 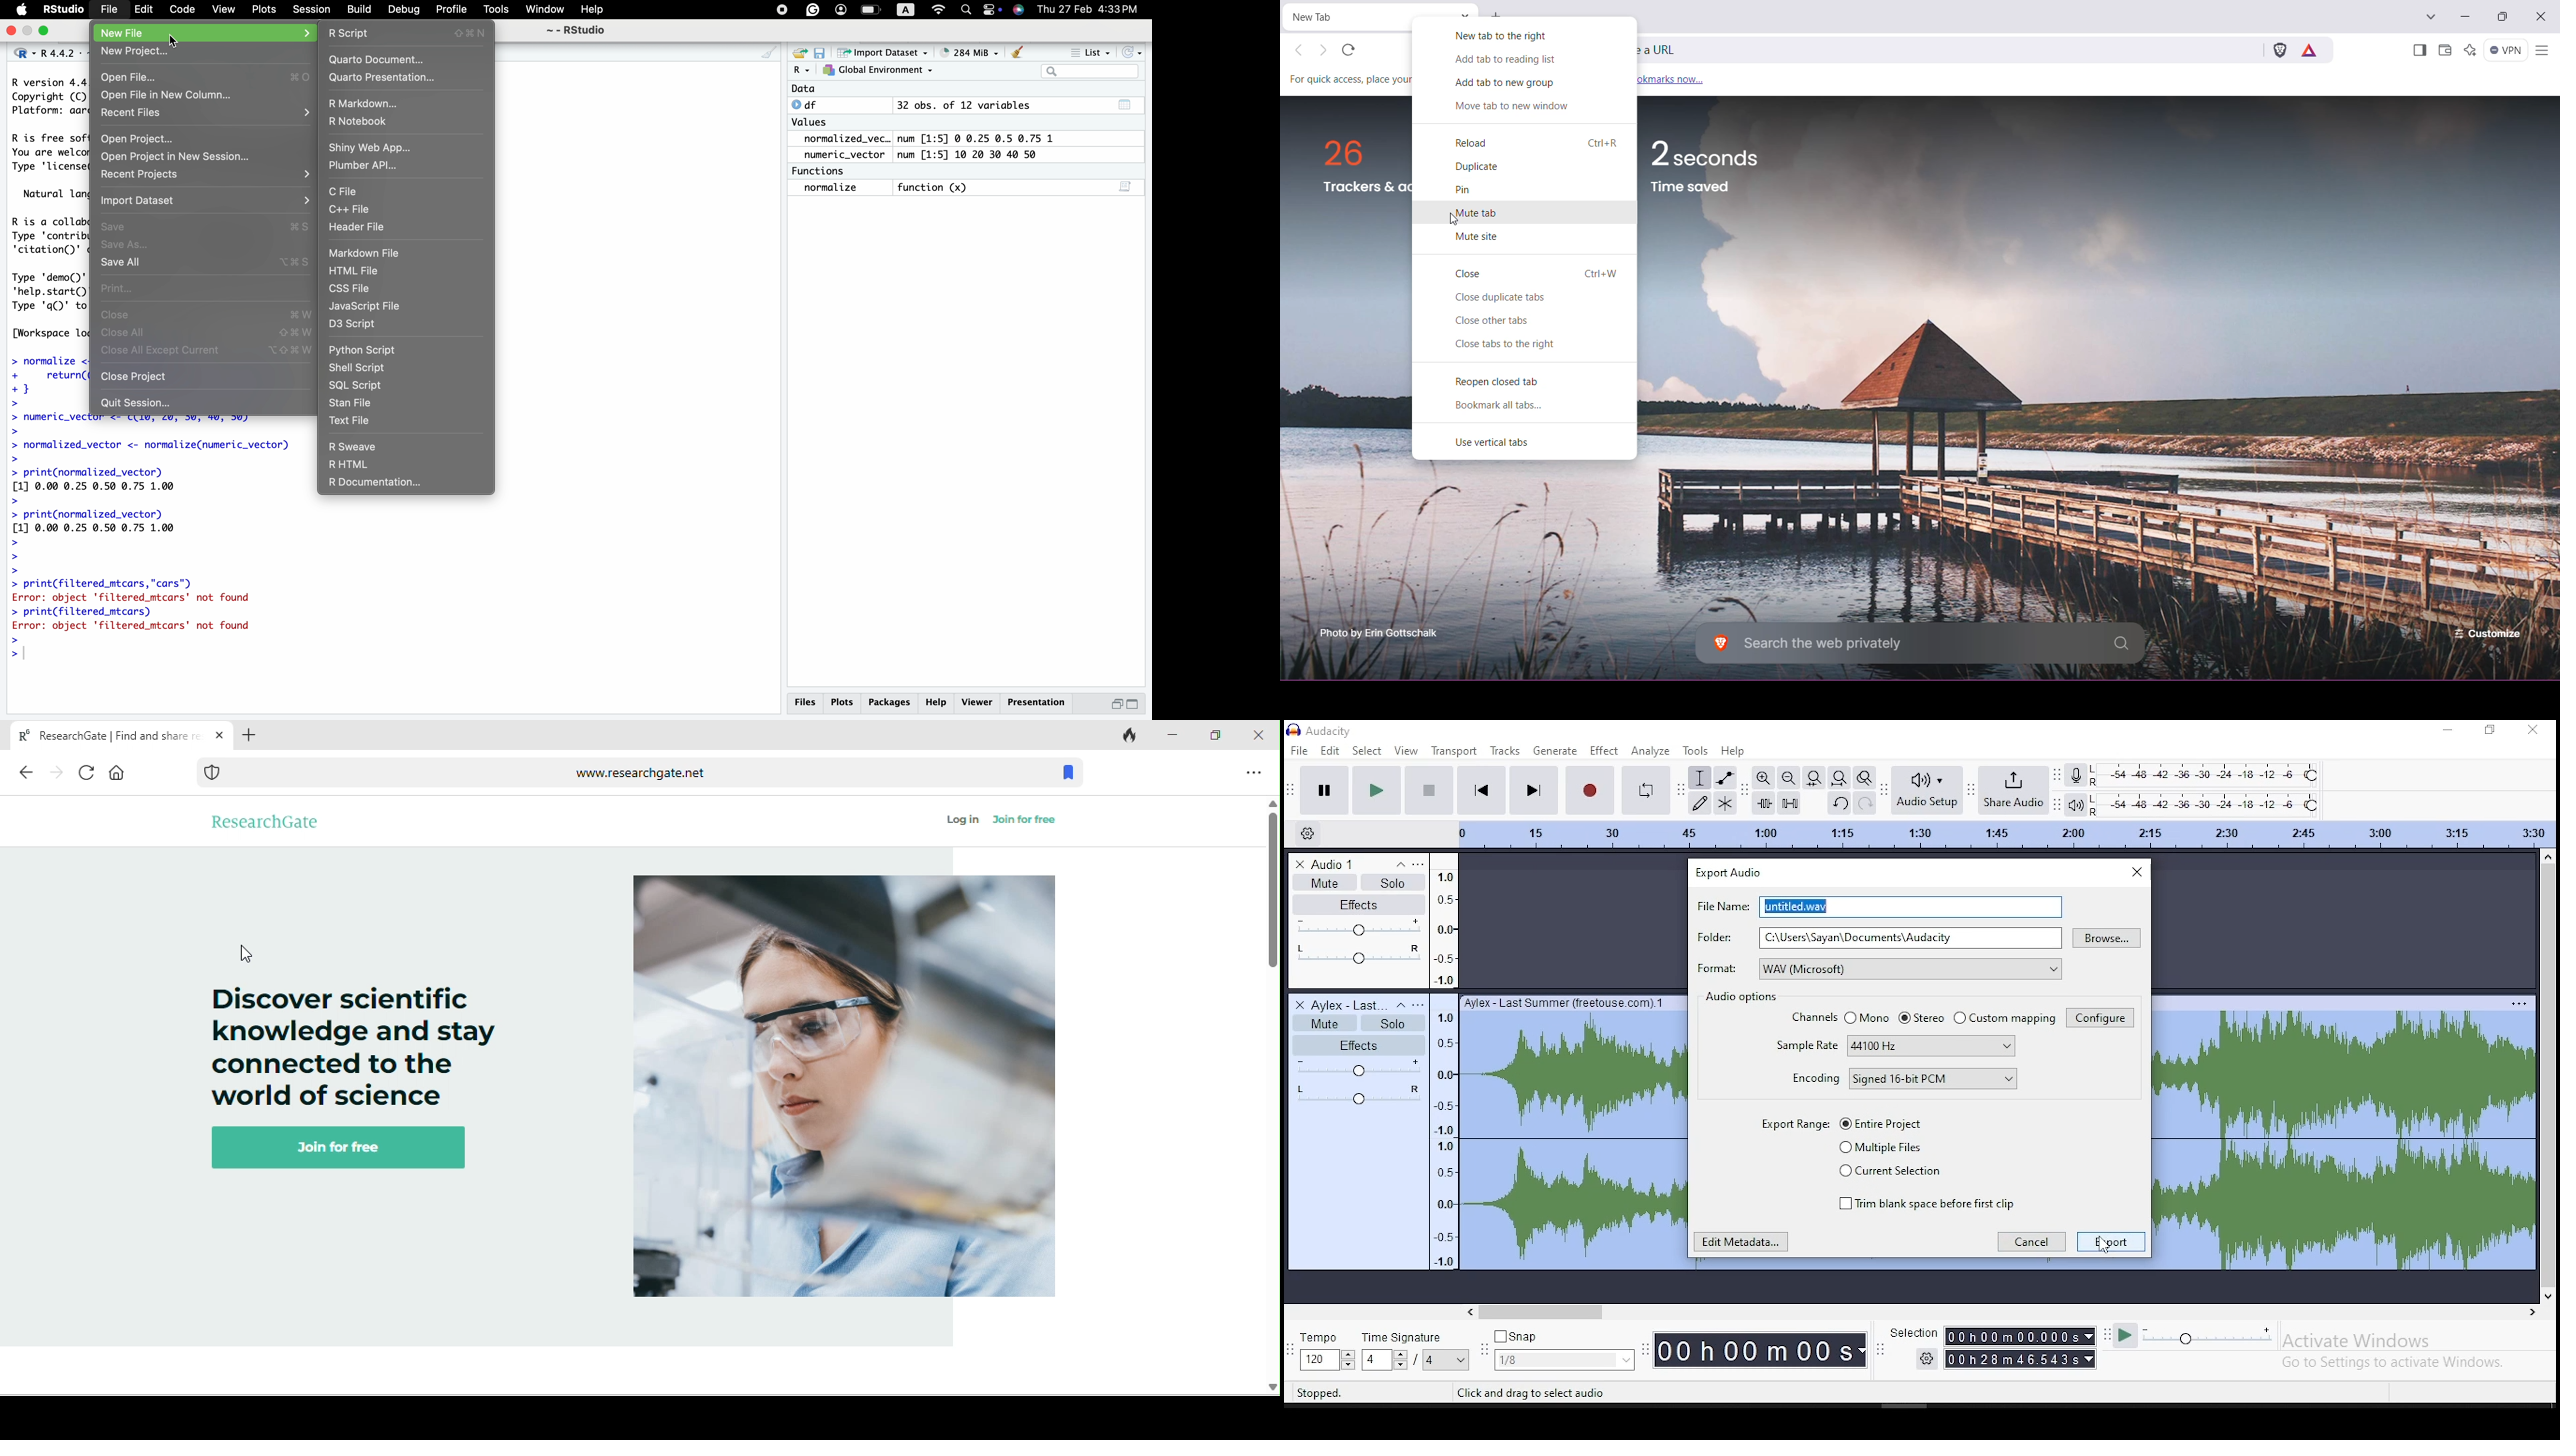 What do you see at coordinates (225, 9) in the screenshot?
I see `View` at bounding box center [225, 9].